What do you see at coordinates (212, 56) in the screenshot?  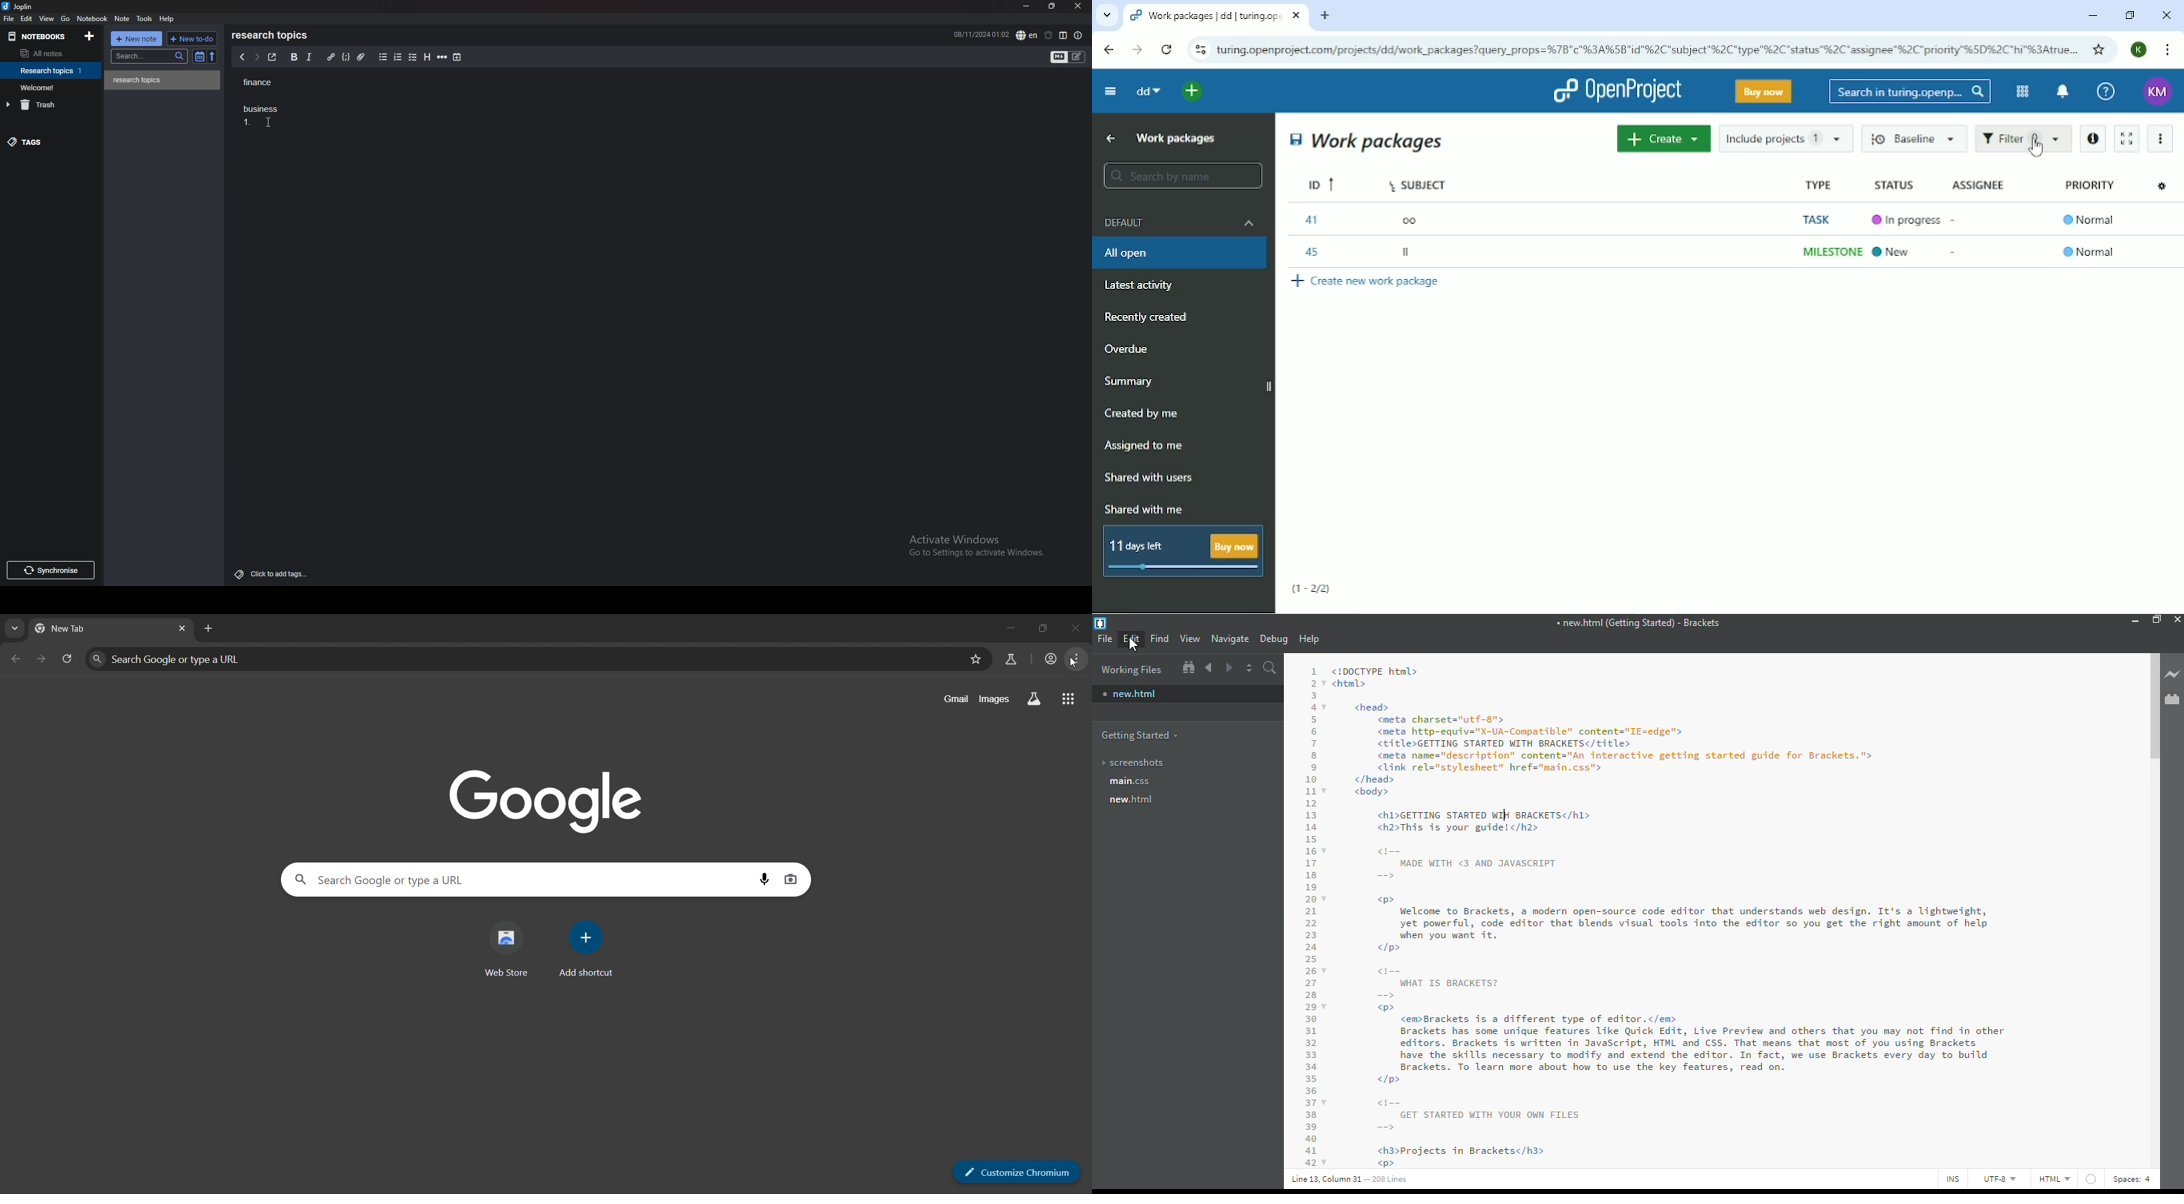 I see `reverse sort order` at bounding box center [212, 56].